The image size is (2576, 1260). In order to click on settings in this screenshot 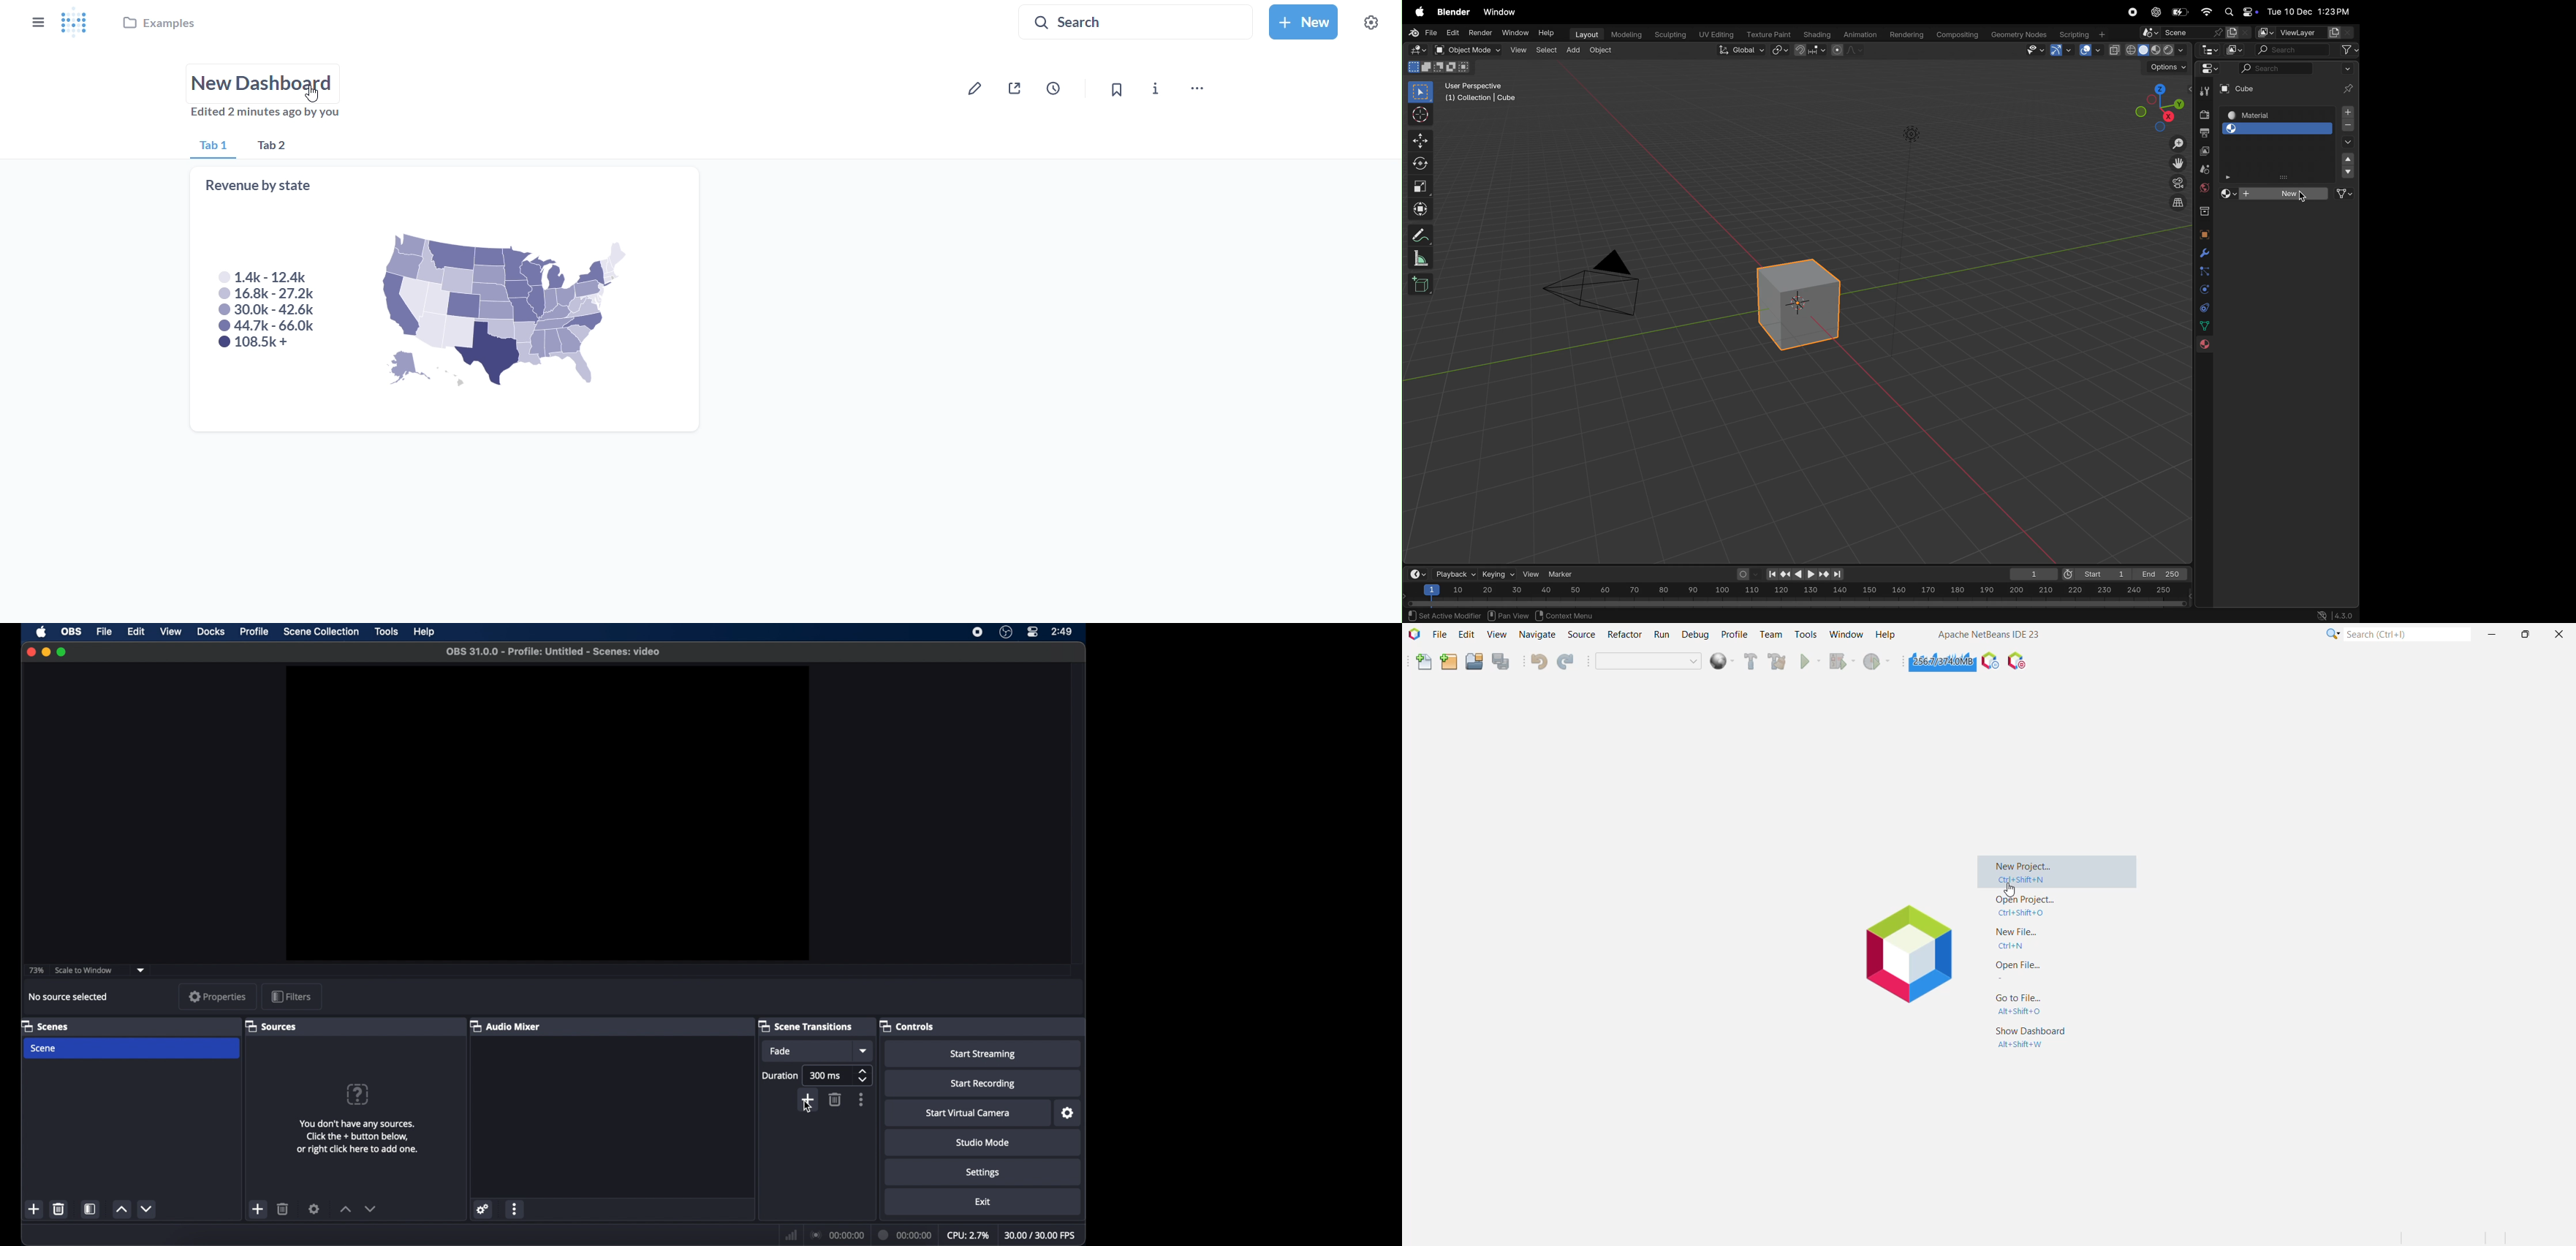, I will do `click(1069, 1113)`.